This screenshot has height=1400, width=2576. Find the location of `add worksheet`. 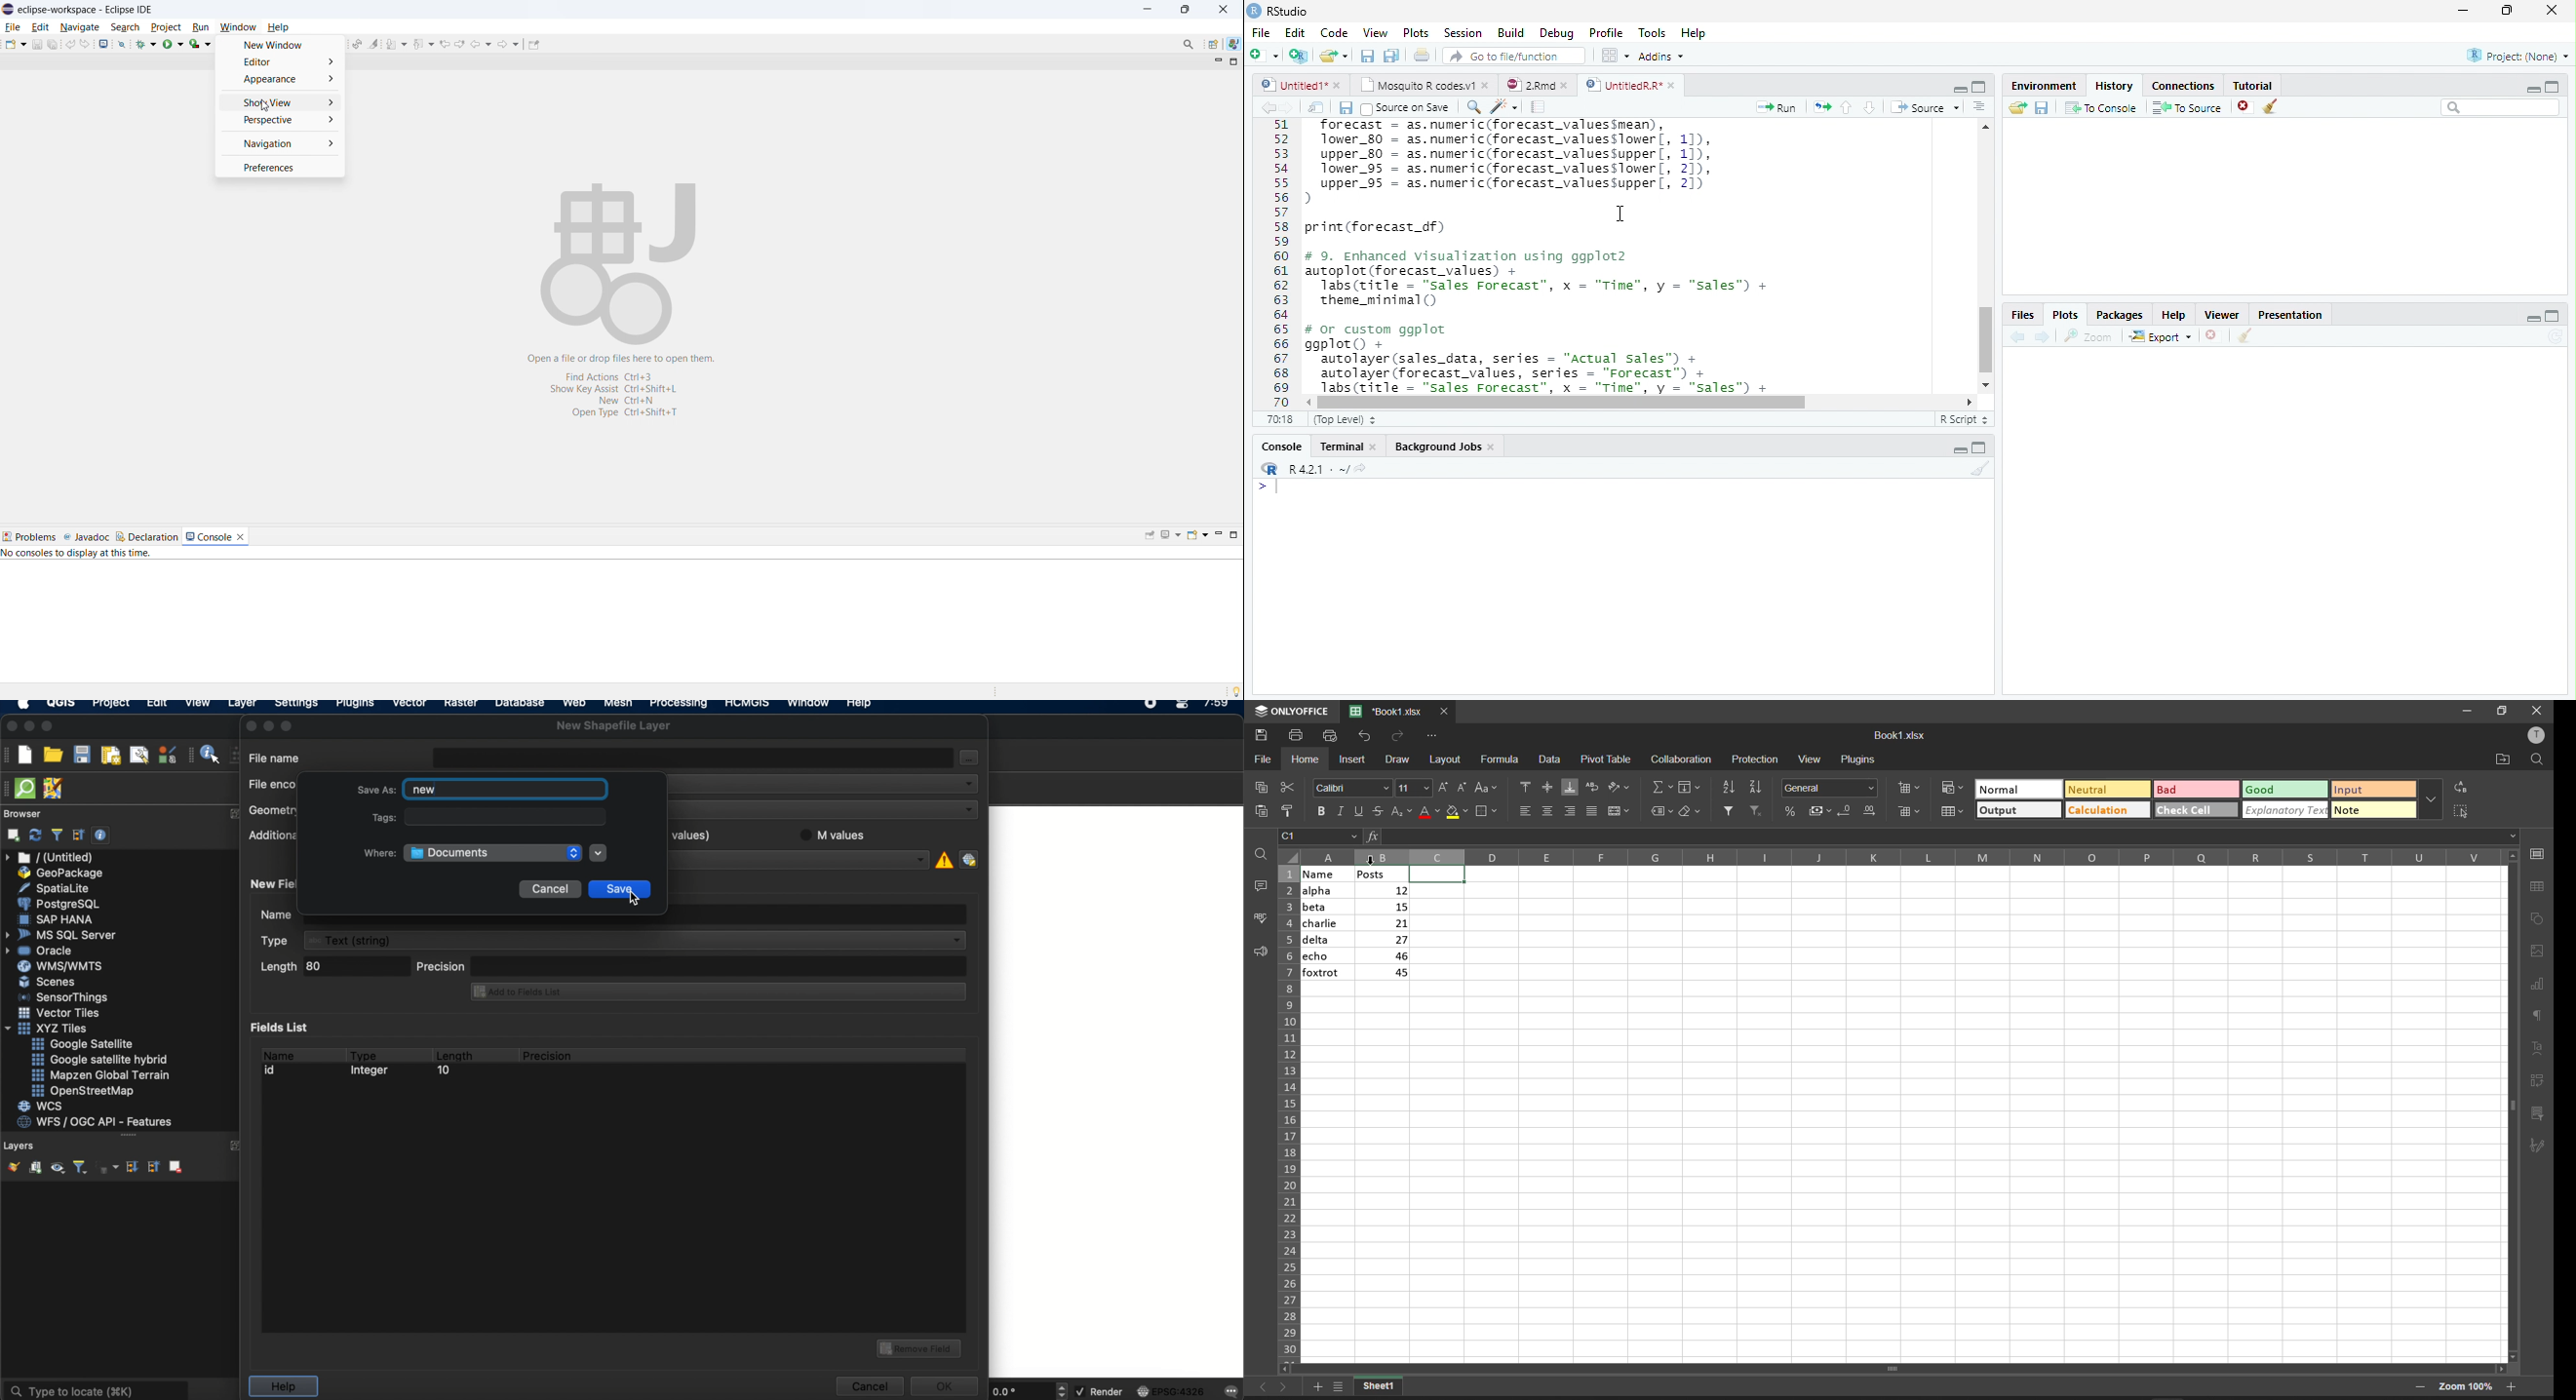

add worksheet is located at coordinates (1317, 1385).